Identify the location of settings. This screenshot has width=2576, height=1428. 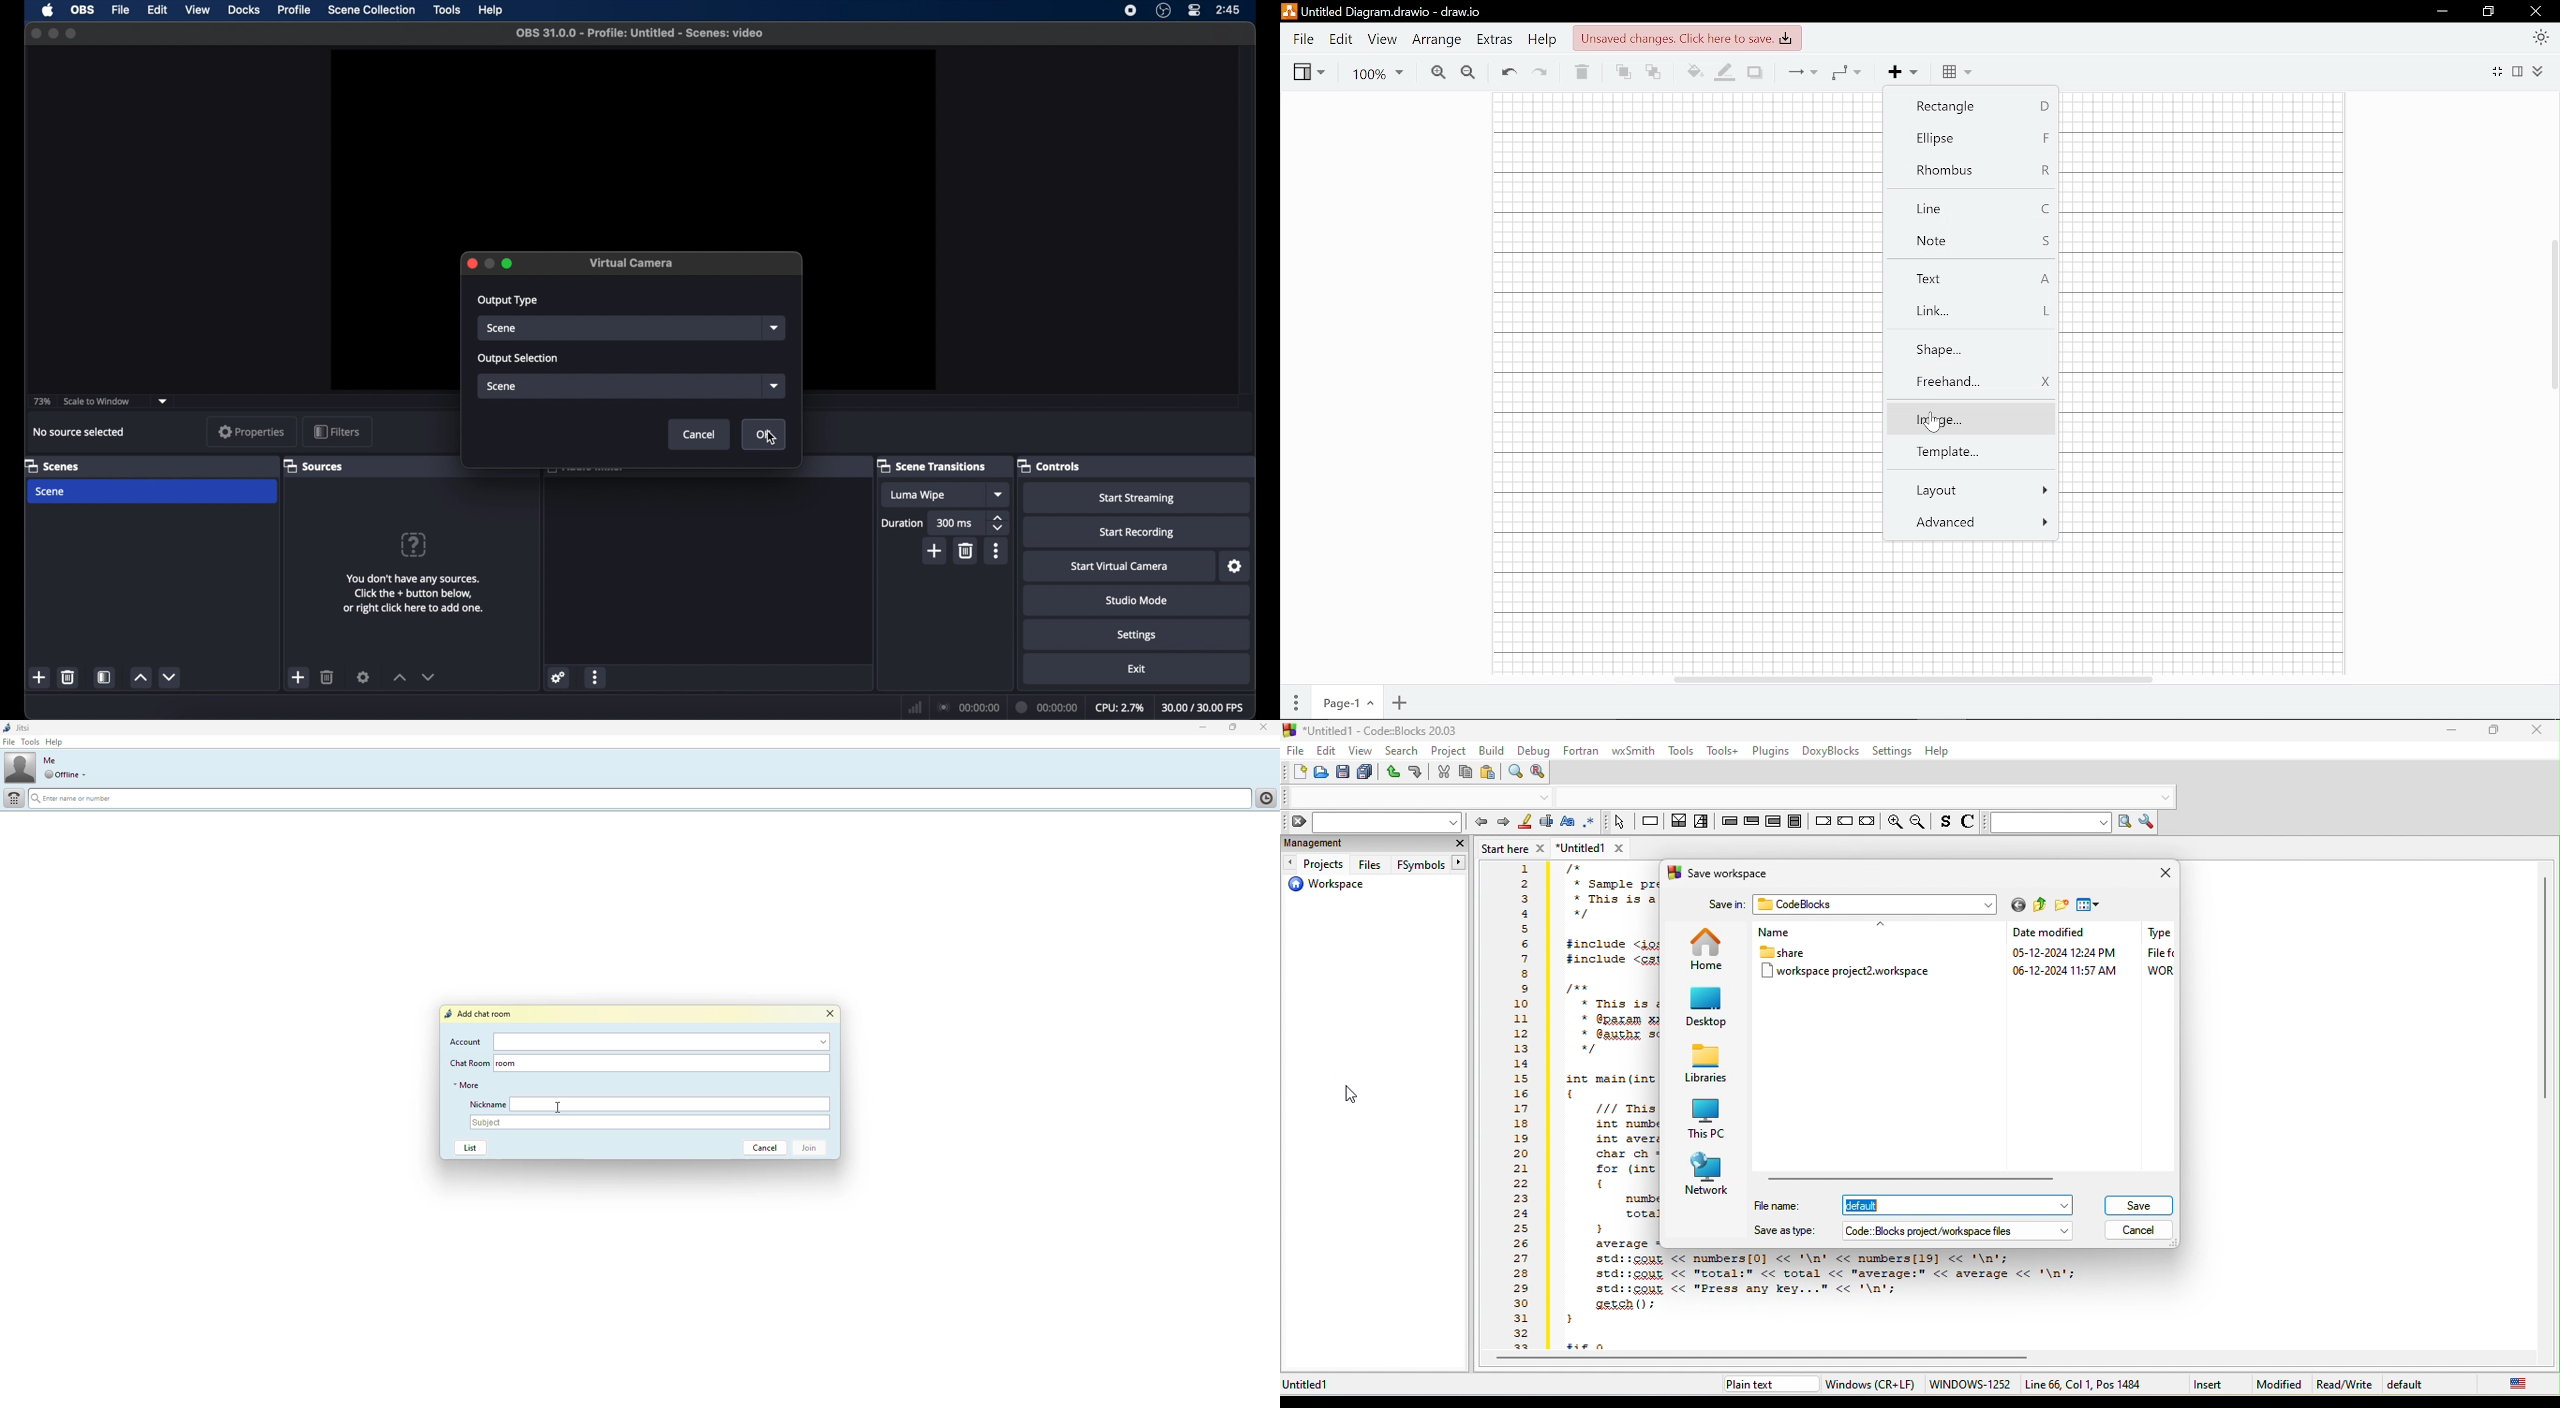
(1137, 635).